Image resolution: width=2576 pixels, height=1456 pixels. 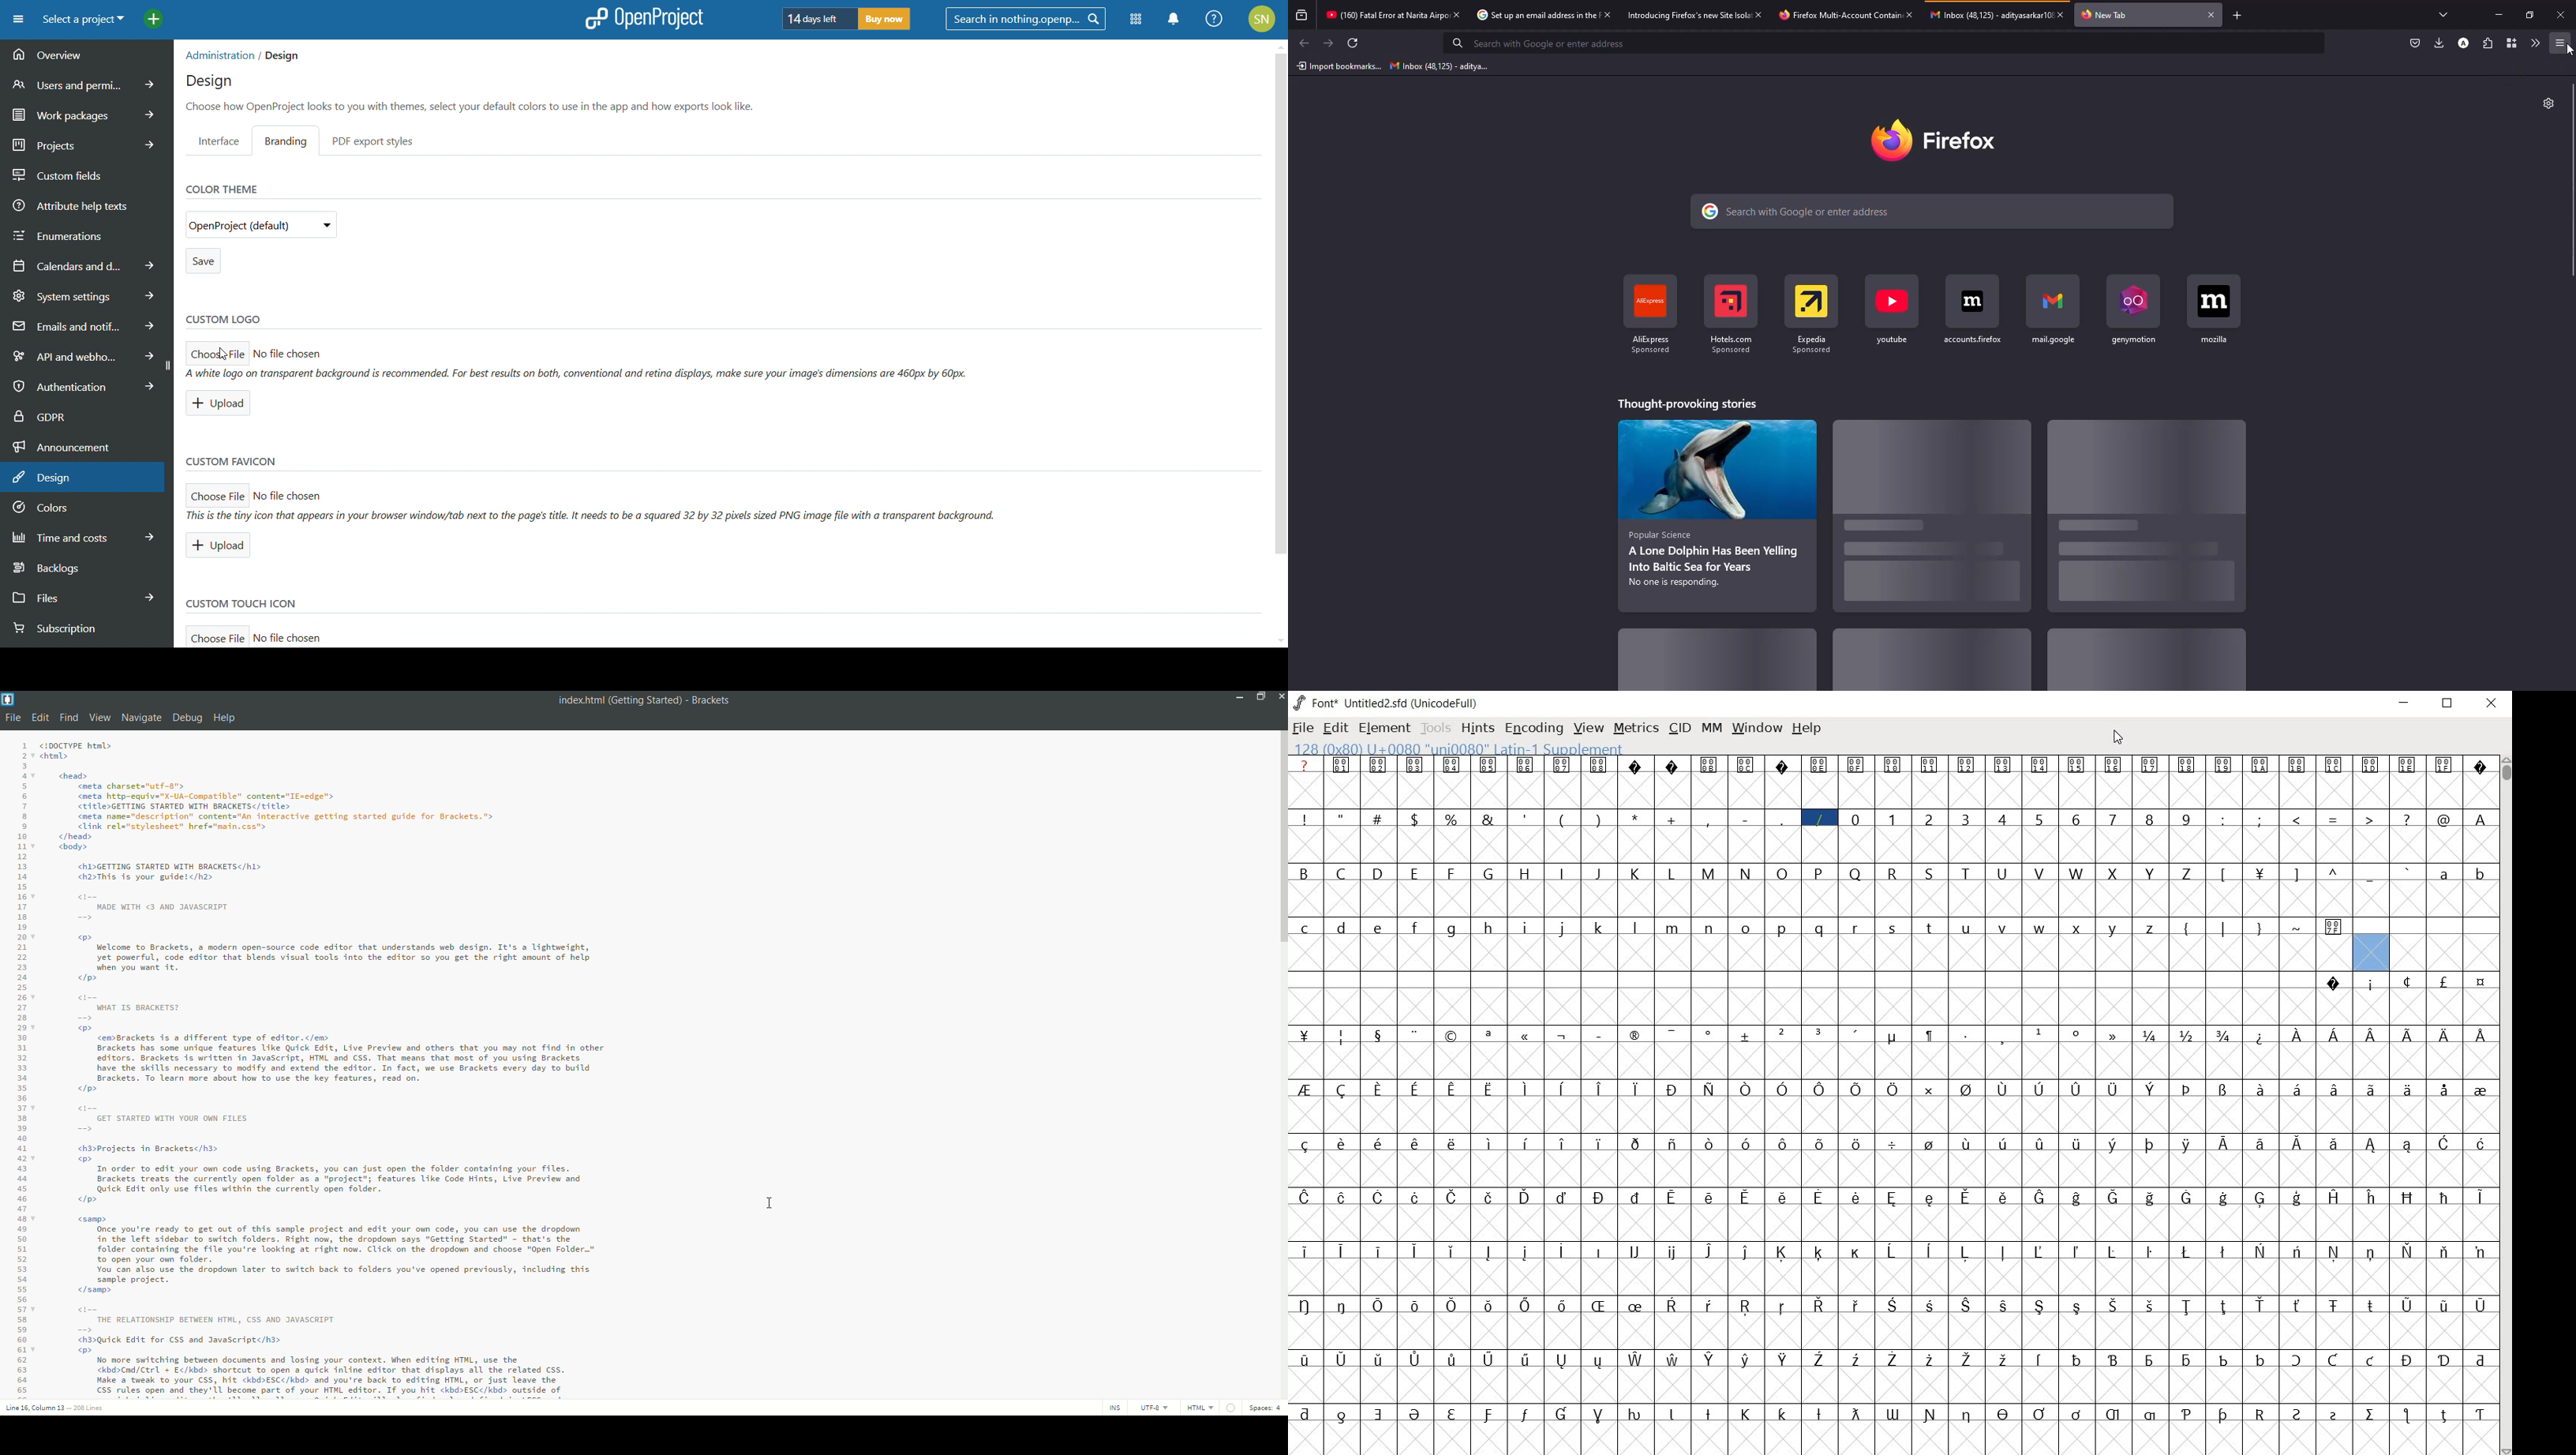 I want to click on / Design, so click(x=279, y=56).